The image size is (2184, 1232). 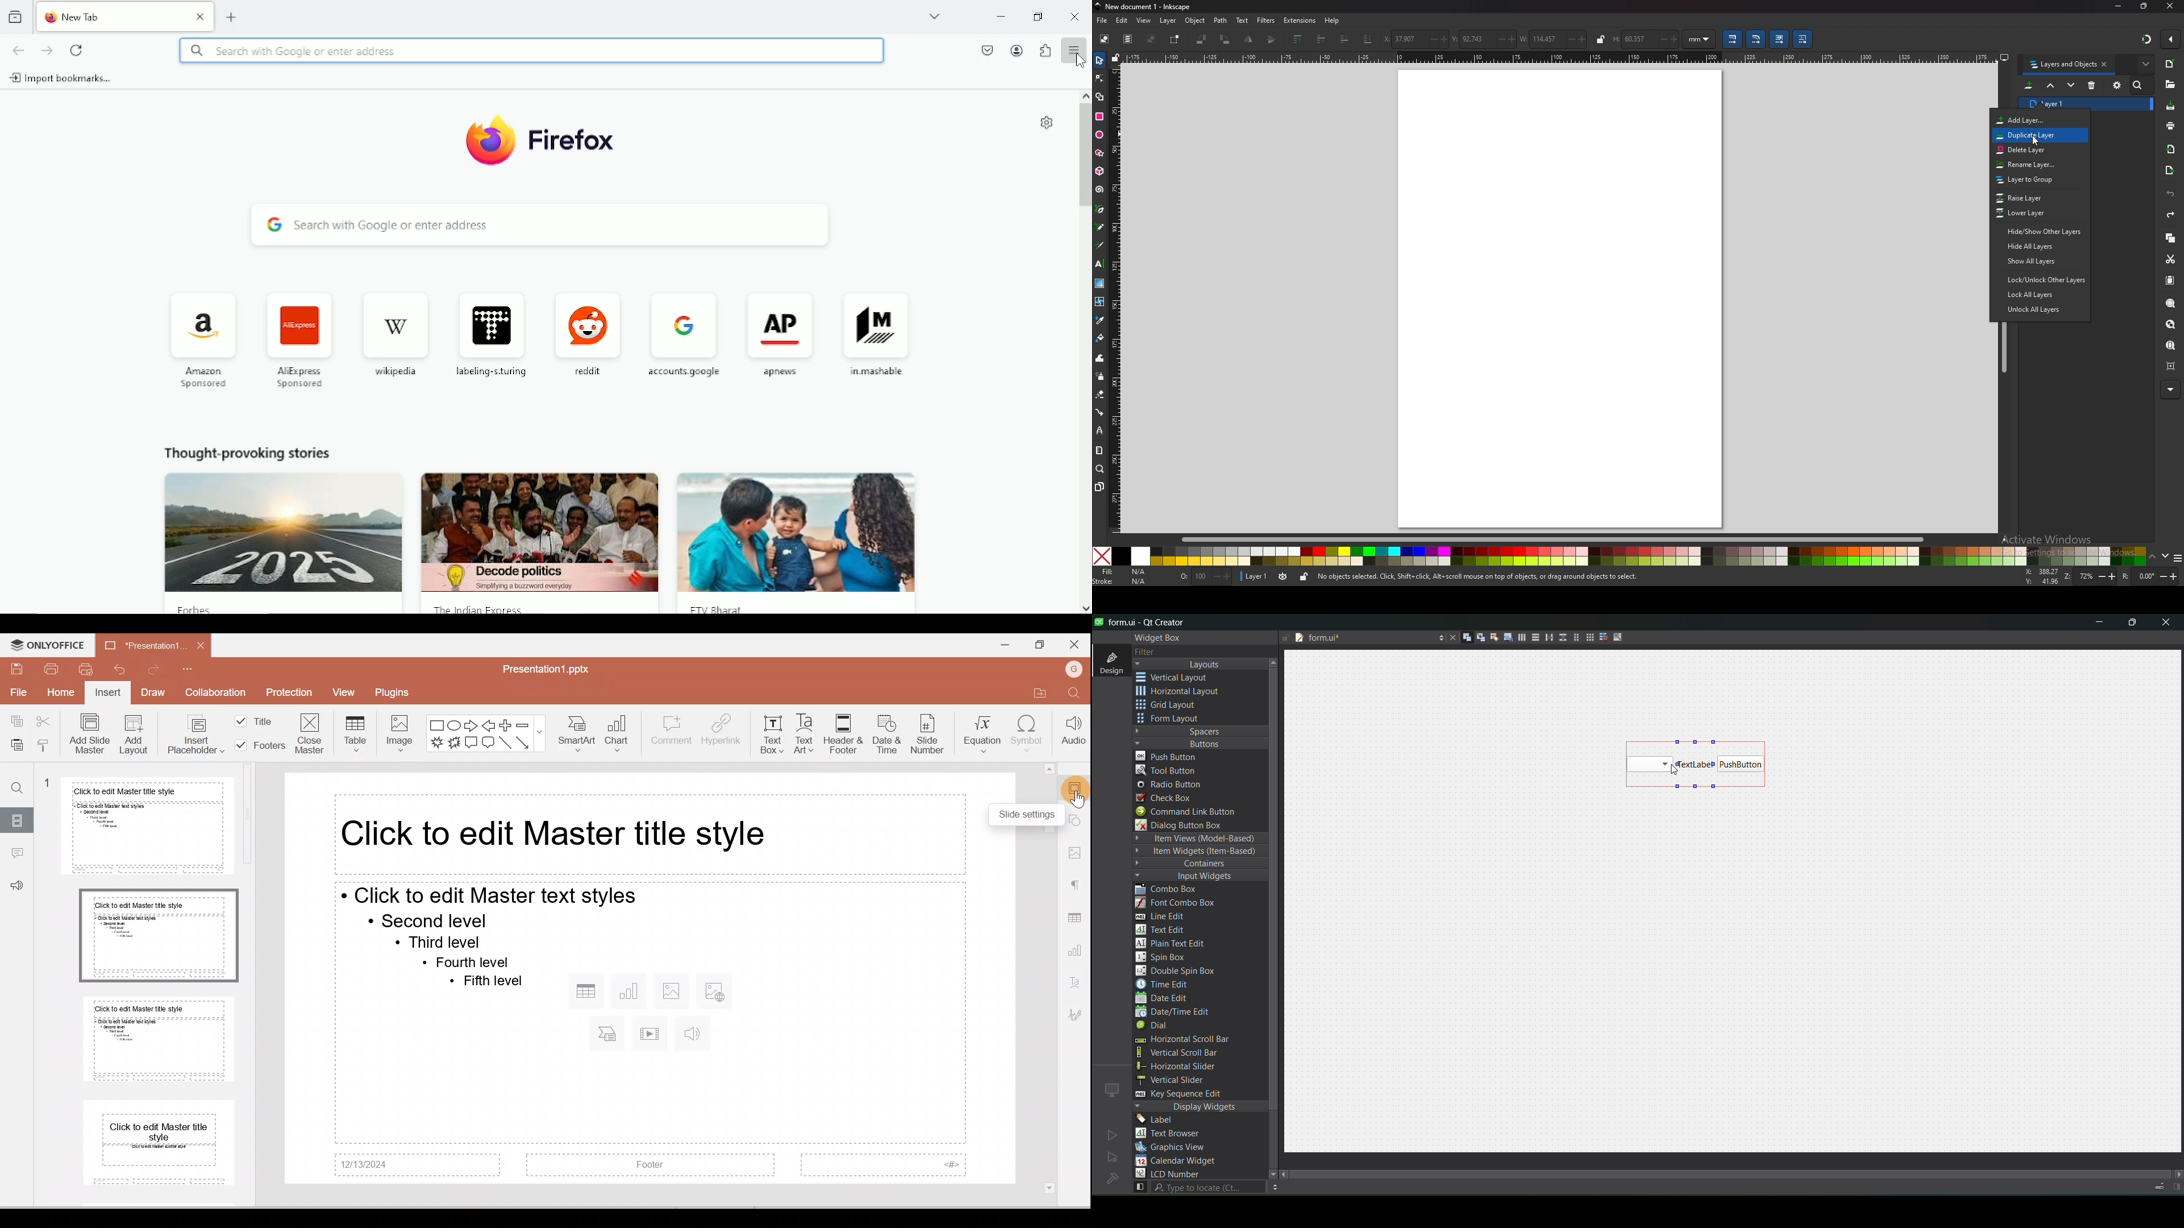 I want to click on accounts google, so click(x=680, y=333).